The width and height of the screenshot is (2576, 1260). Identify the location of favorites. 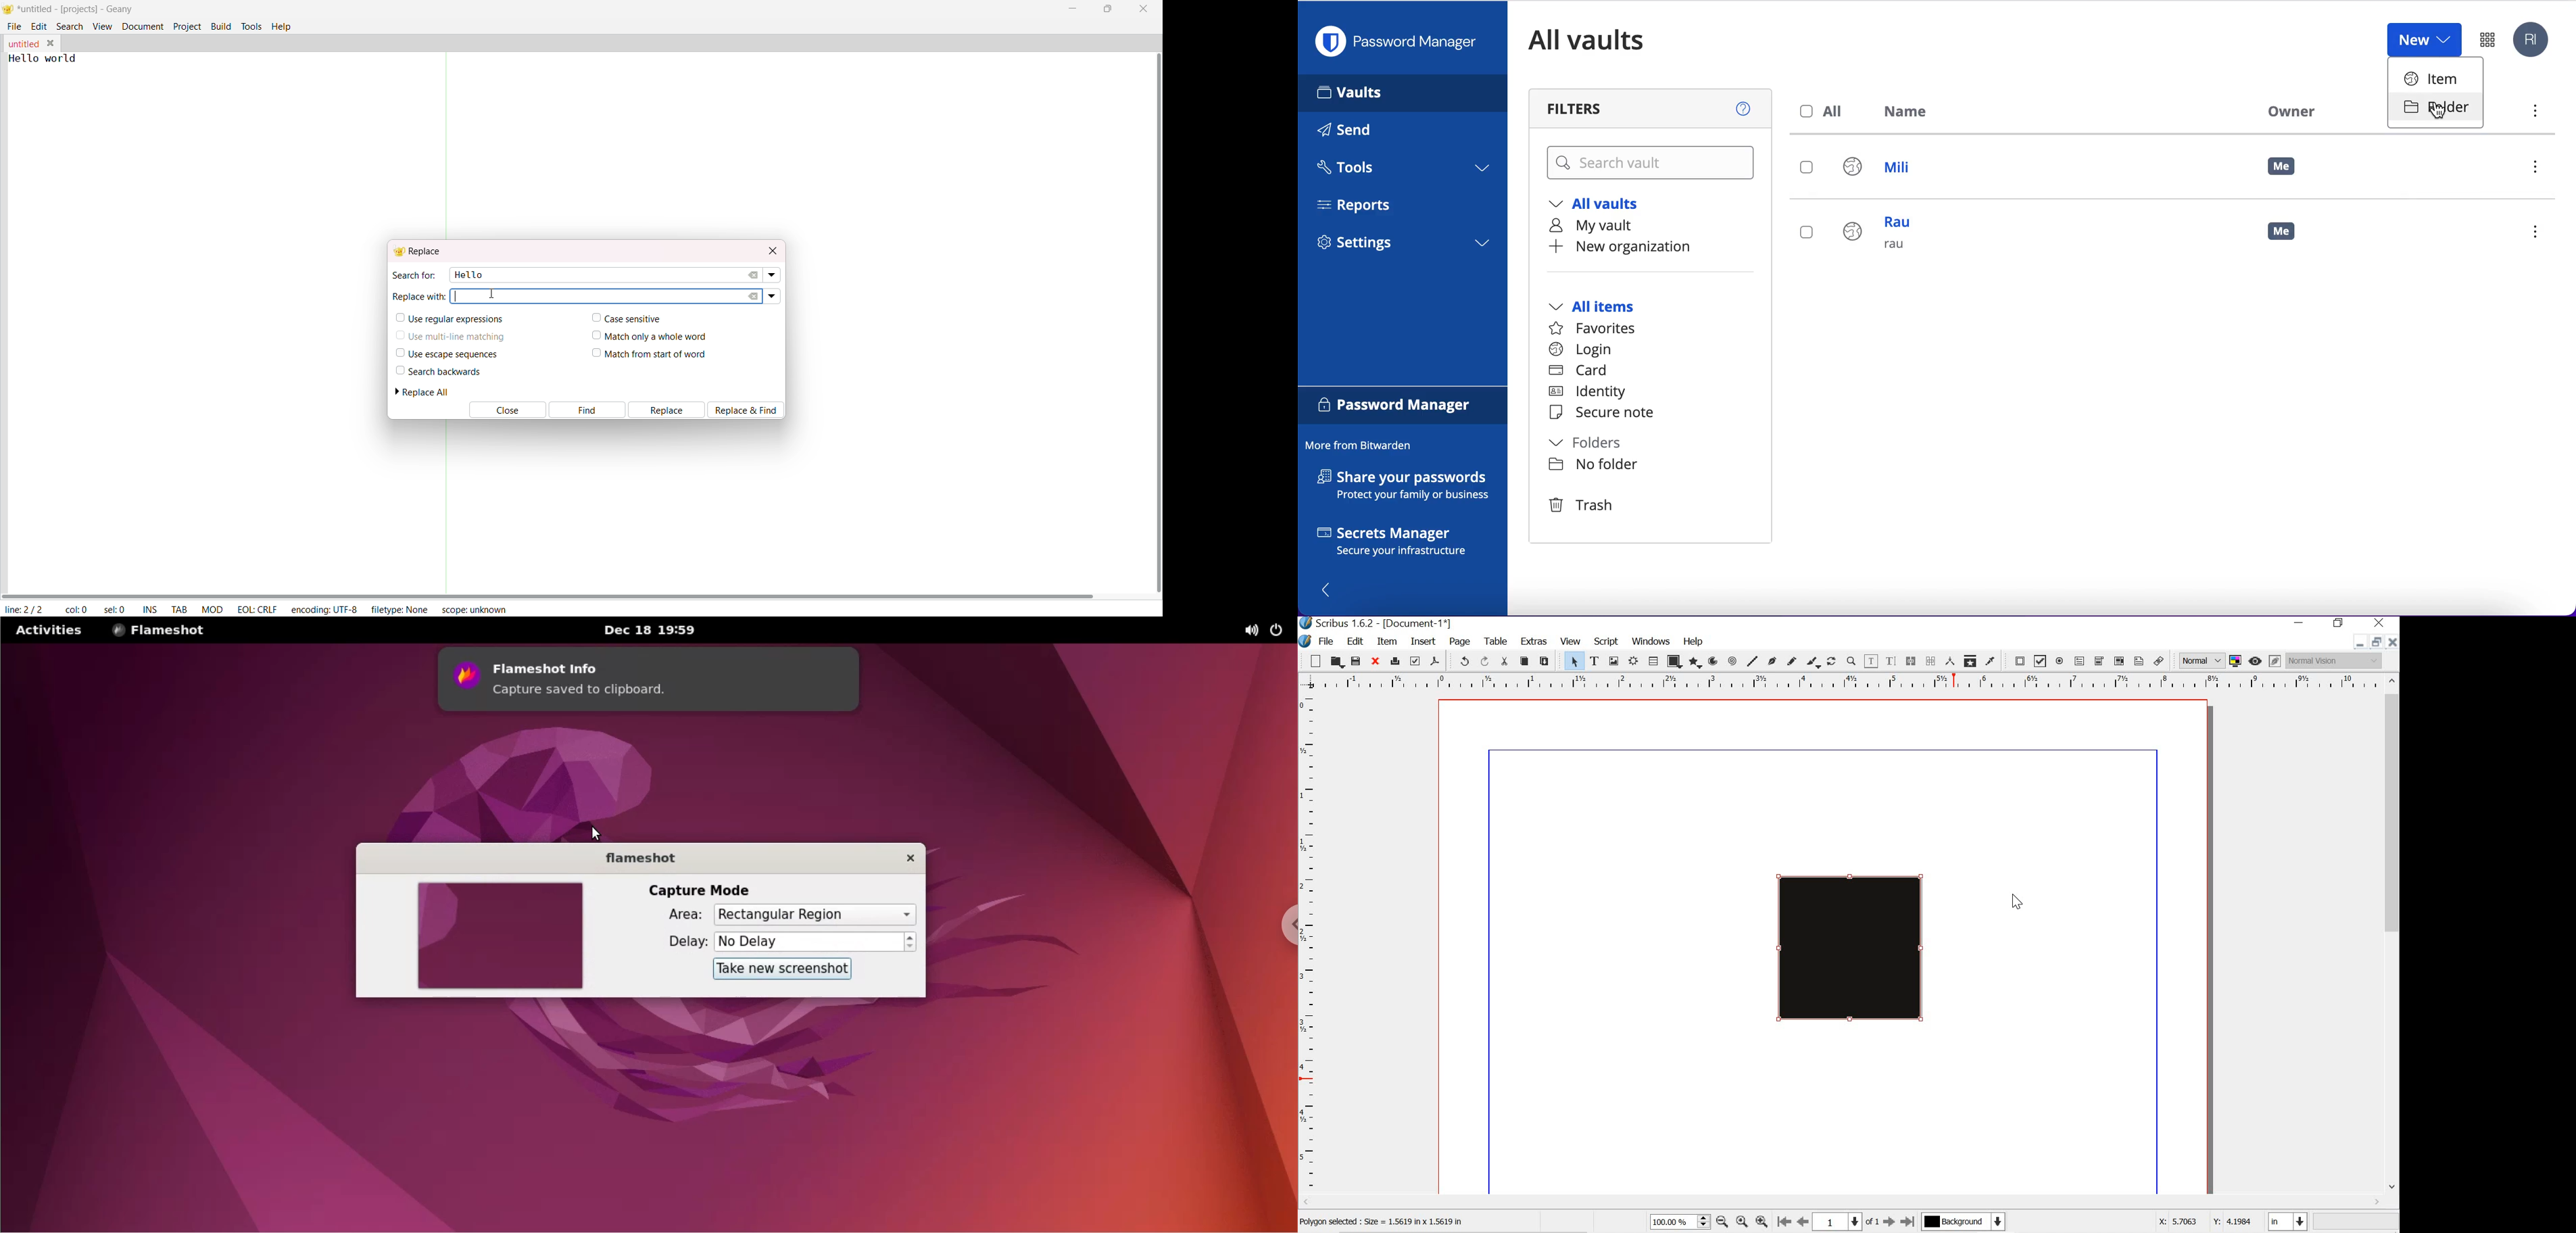
(1599, 329).